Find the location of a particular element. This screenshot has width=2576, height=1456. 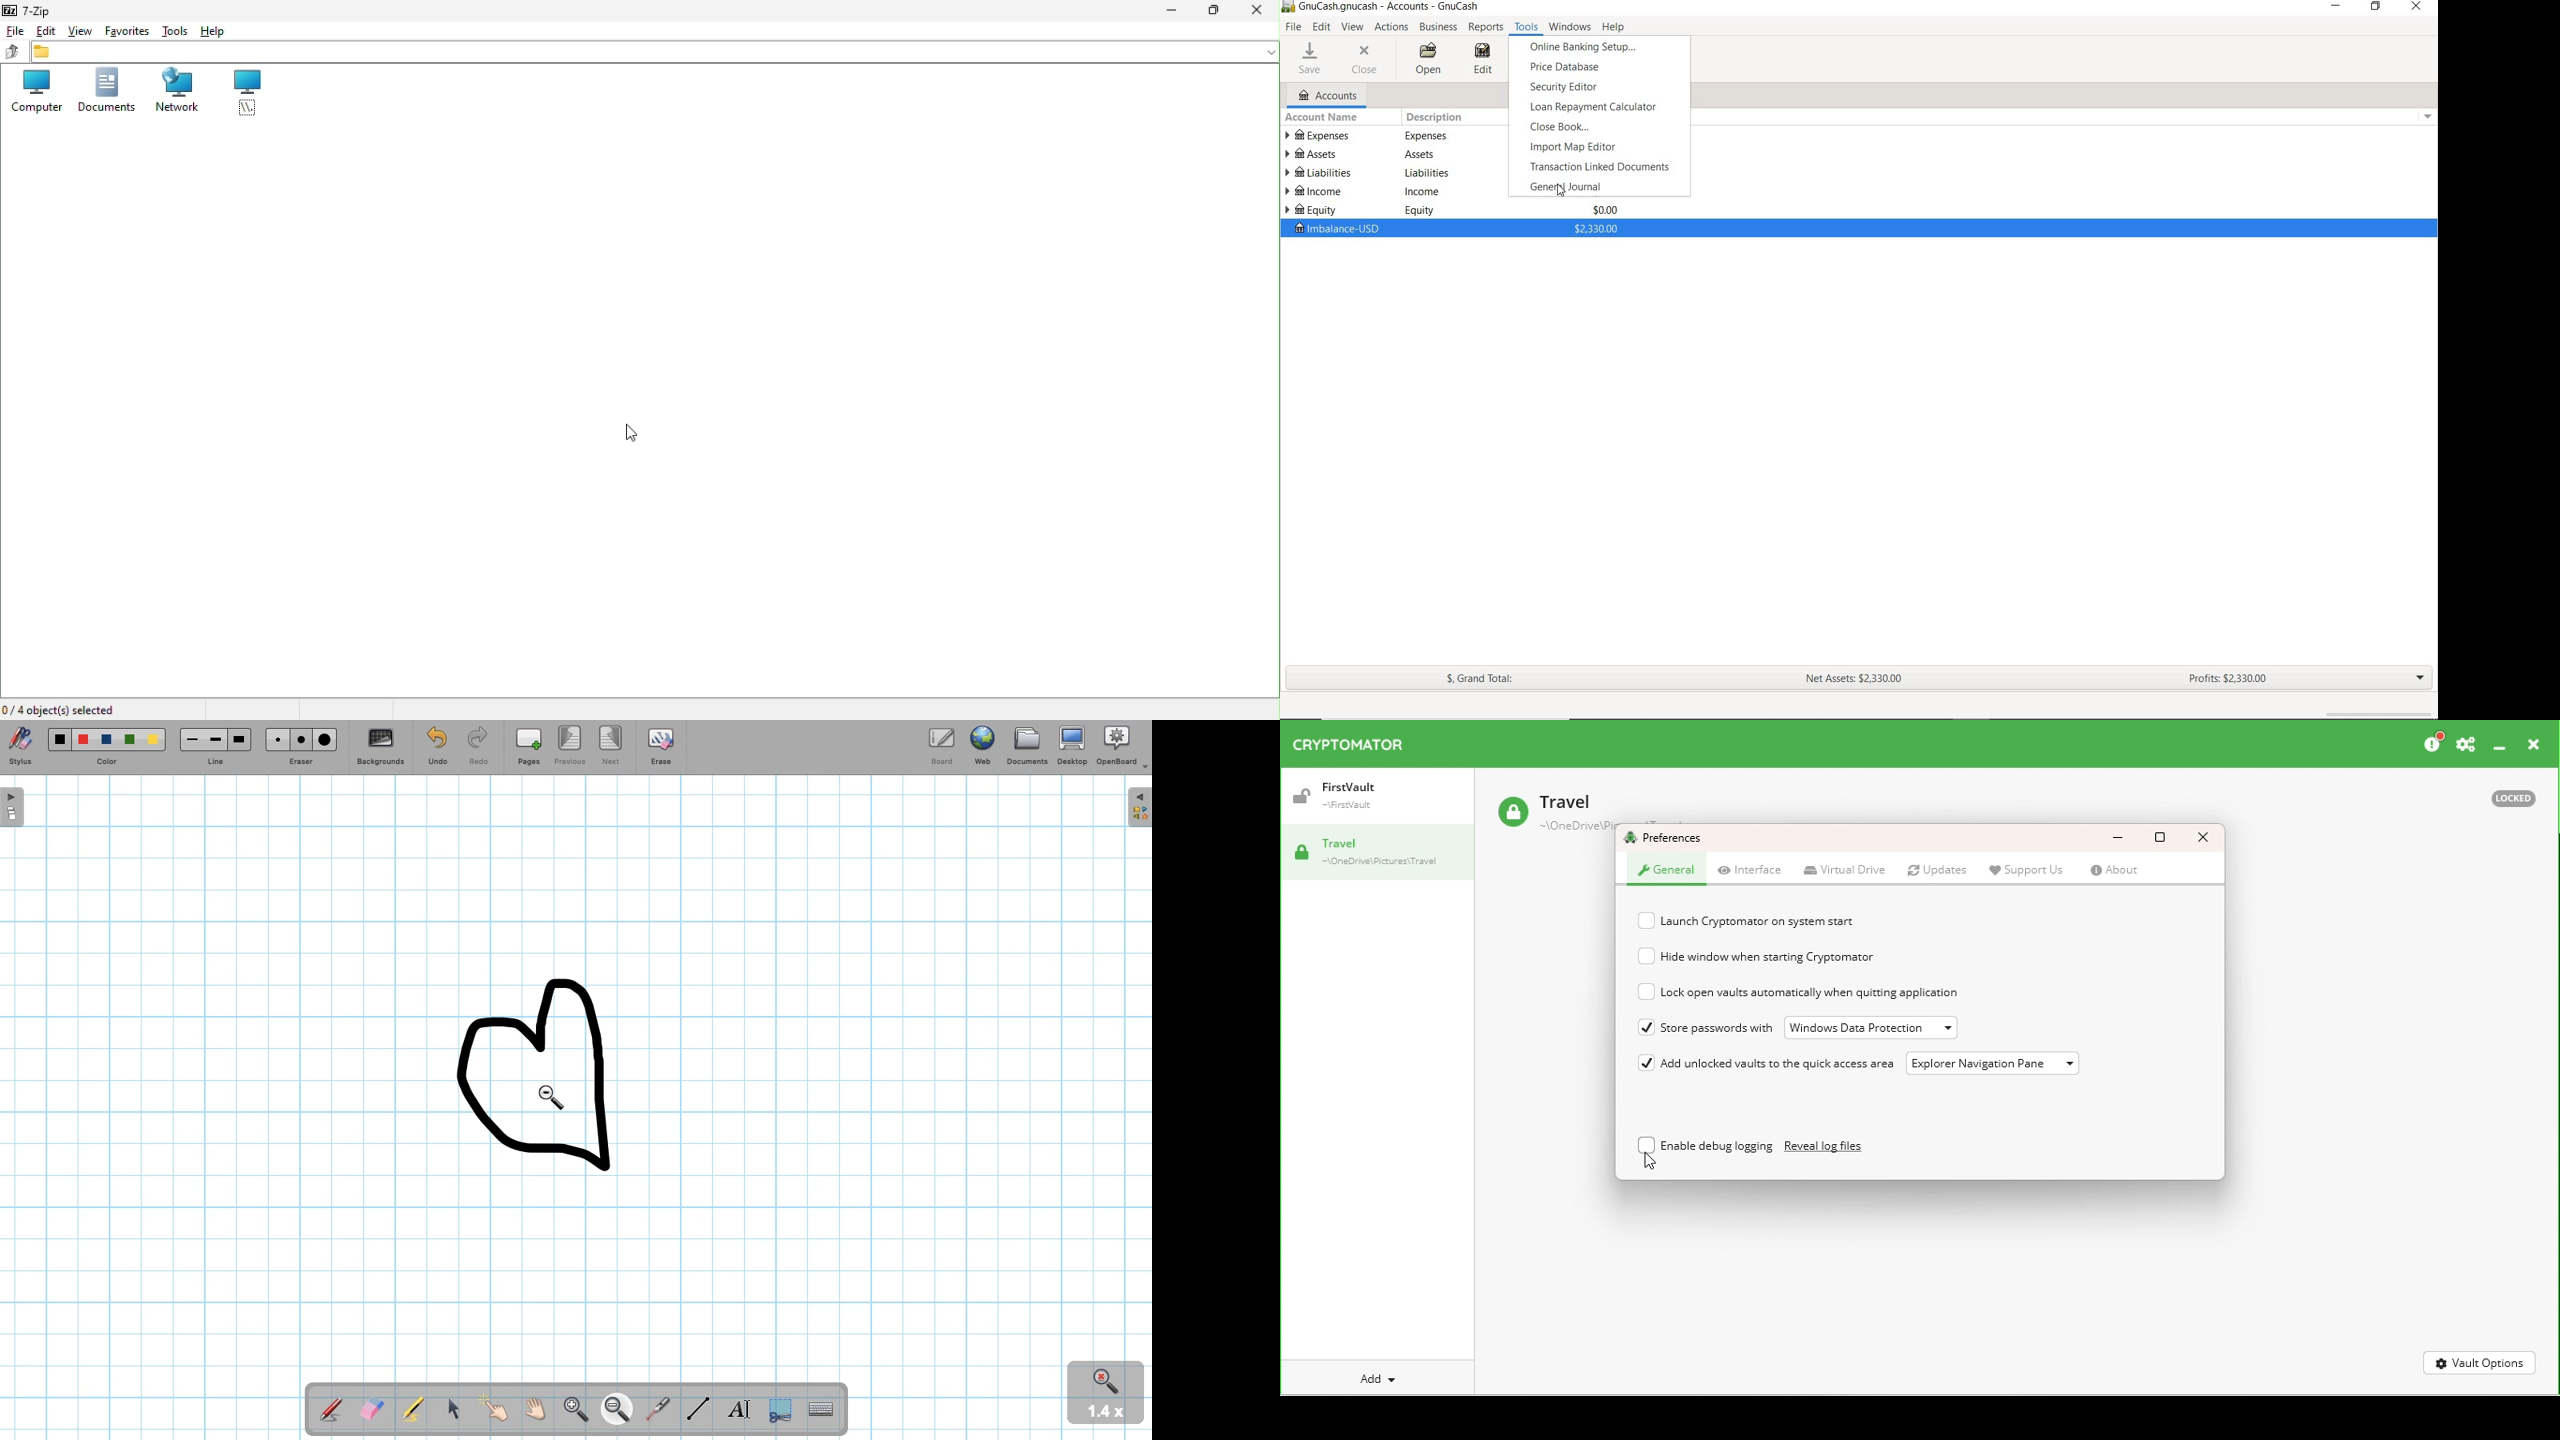

MINIMIZE is located at coordinates (2336, 6).